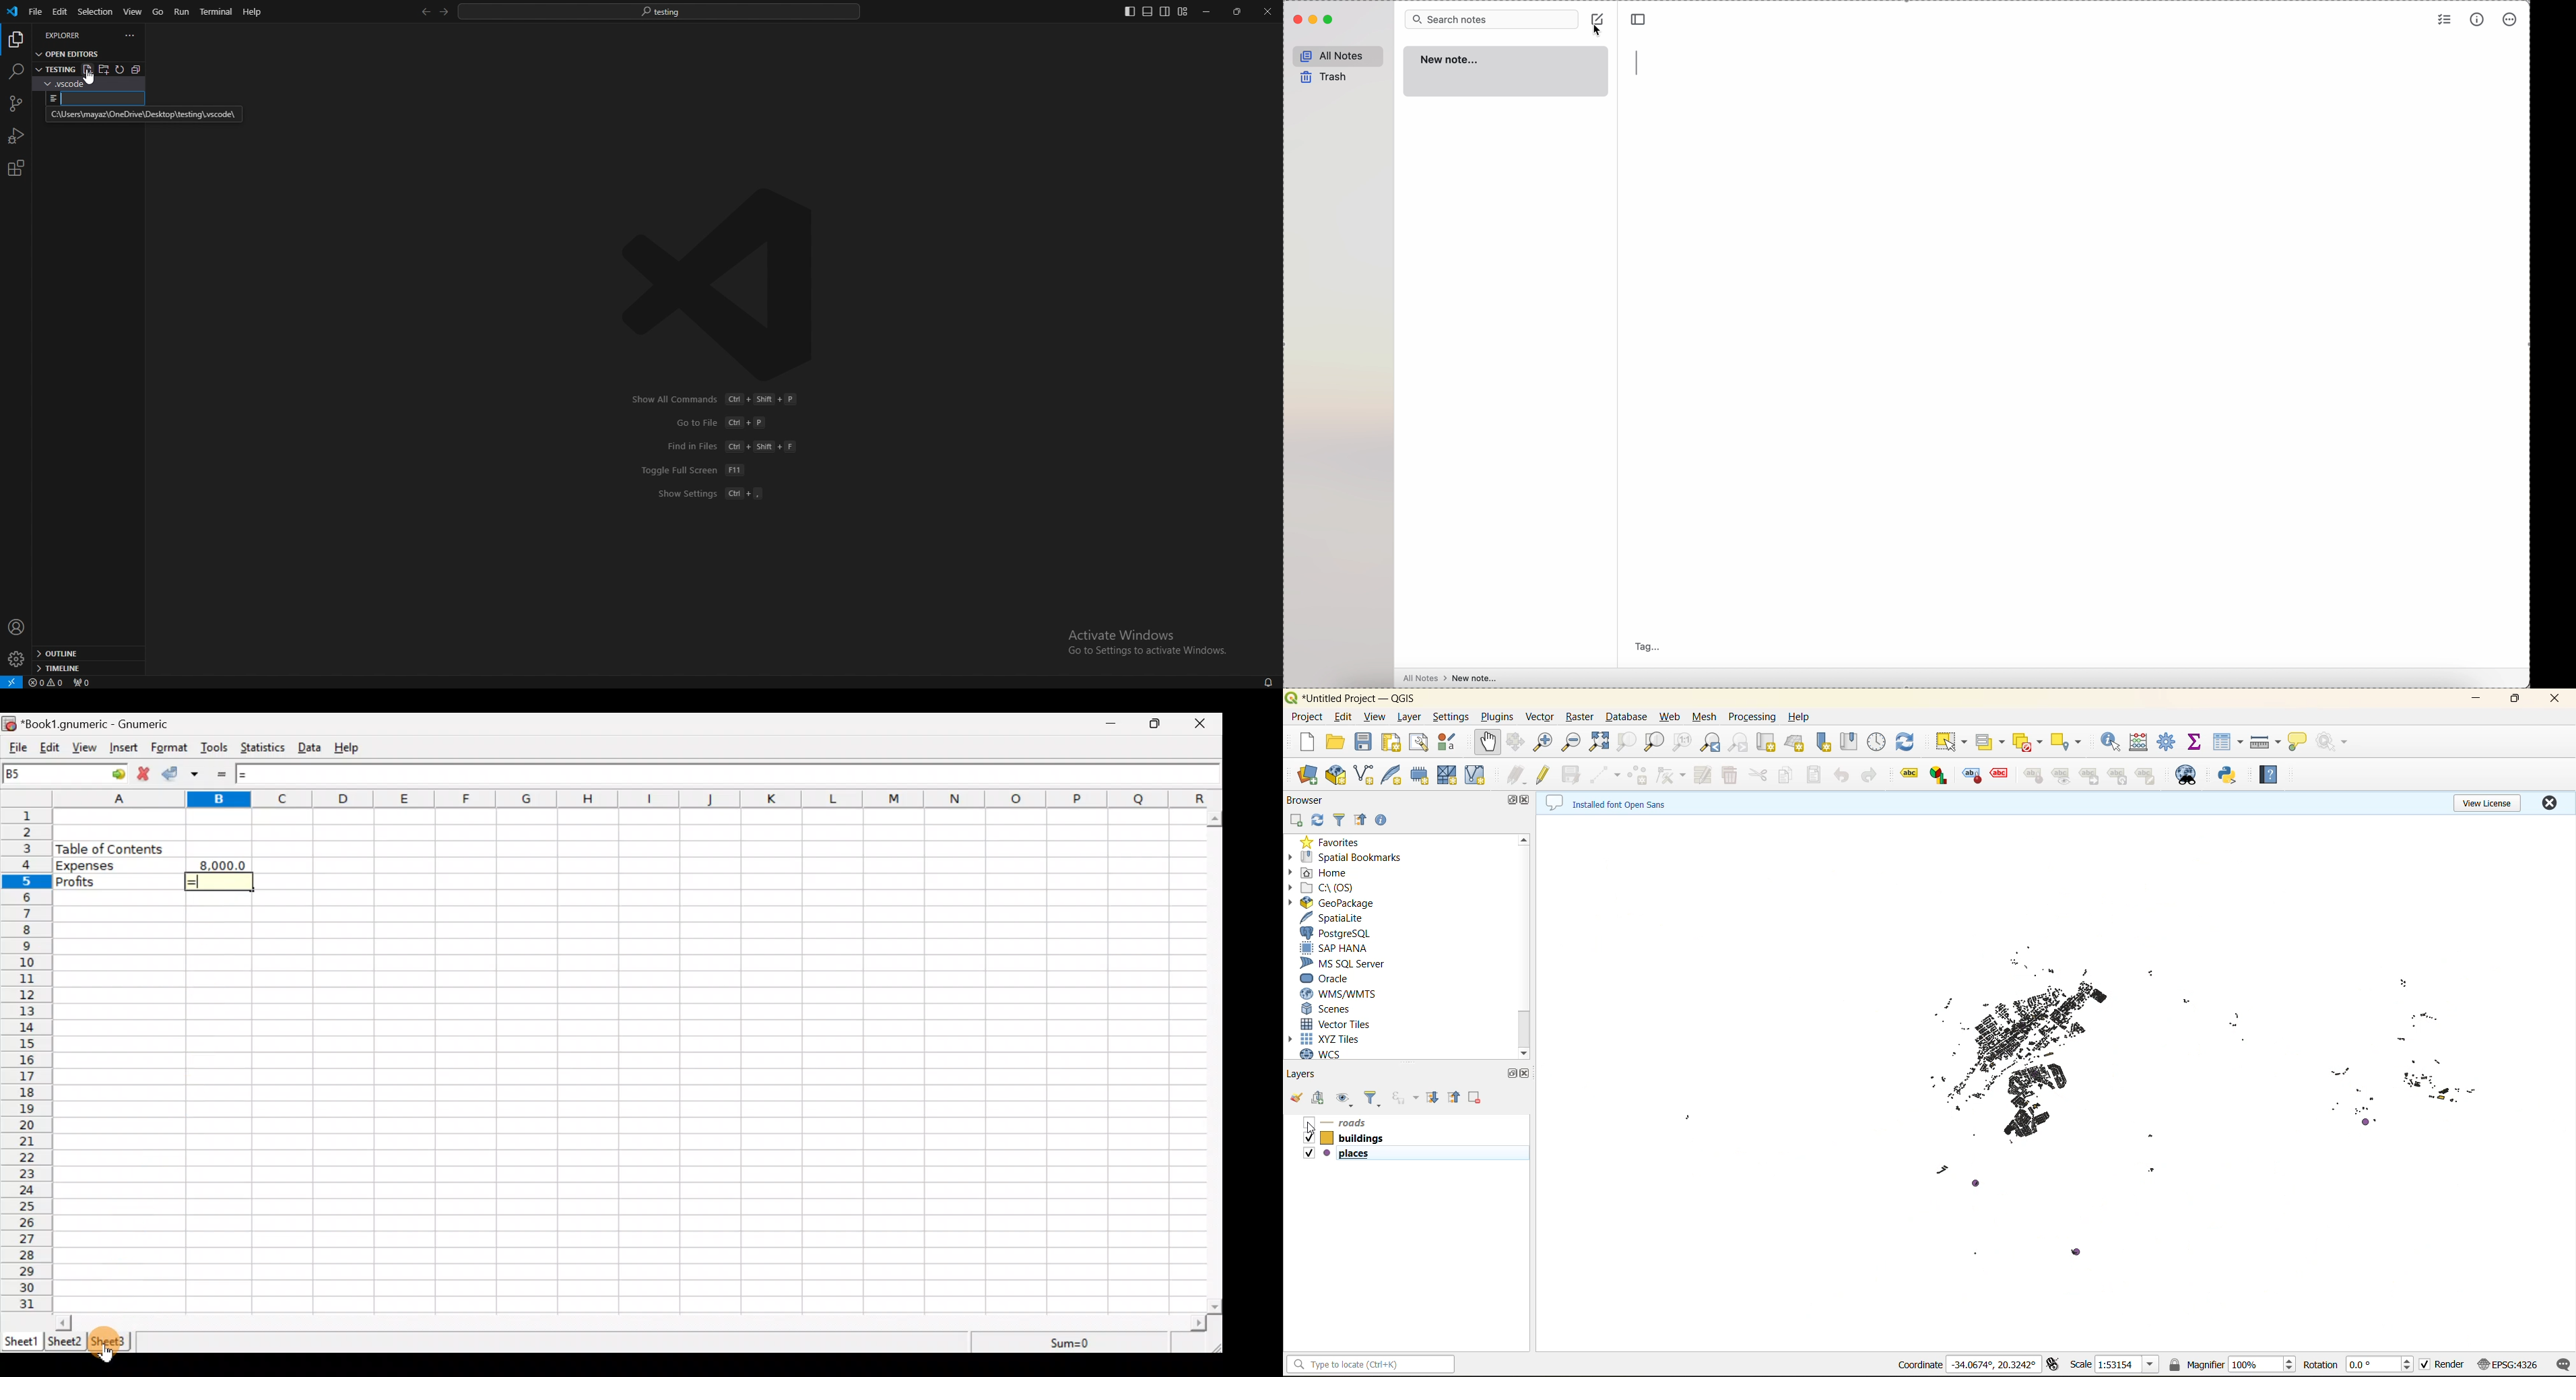 The width and height of the screenshot is (2576, 1400). What do you see at coordinates (1787, 772) in the screenshot?
I see `copy` at bounding box center [1787, 772].